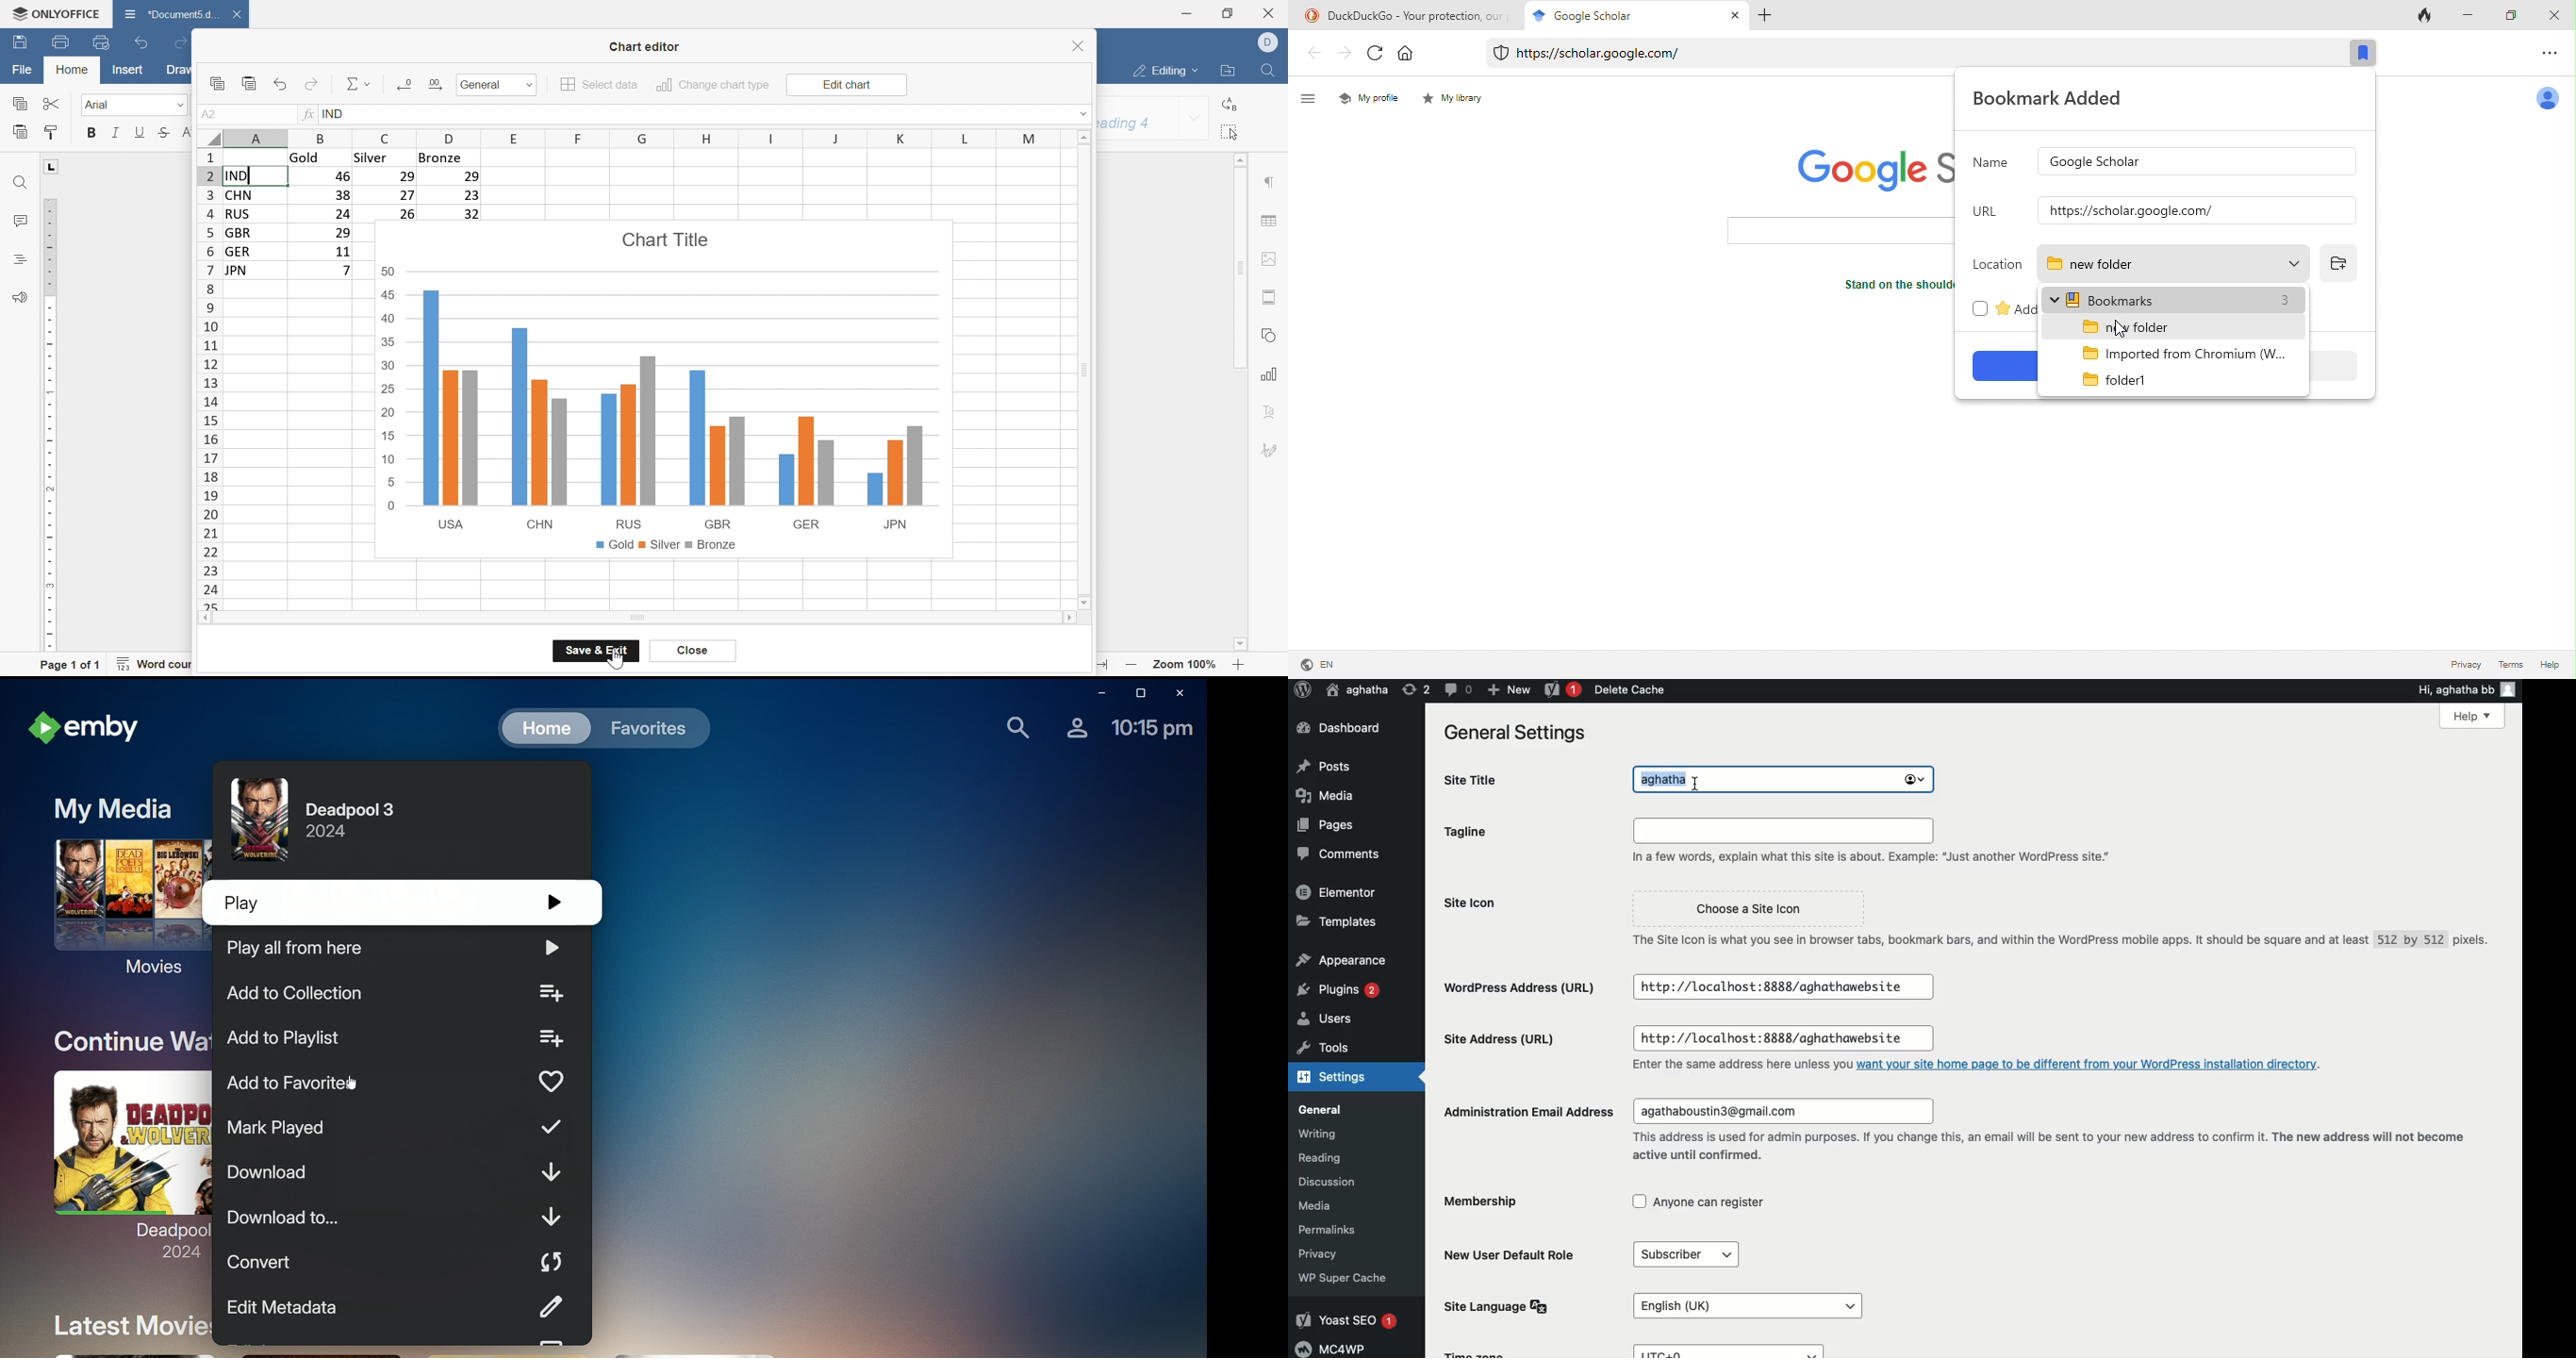 The image size is (2576, 1372). I want to click on General, so click(483, 85).